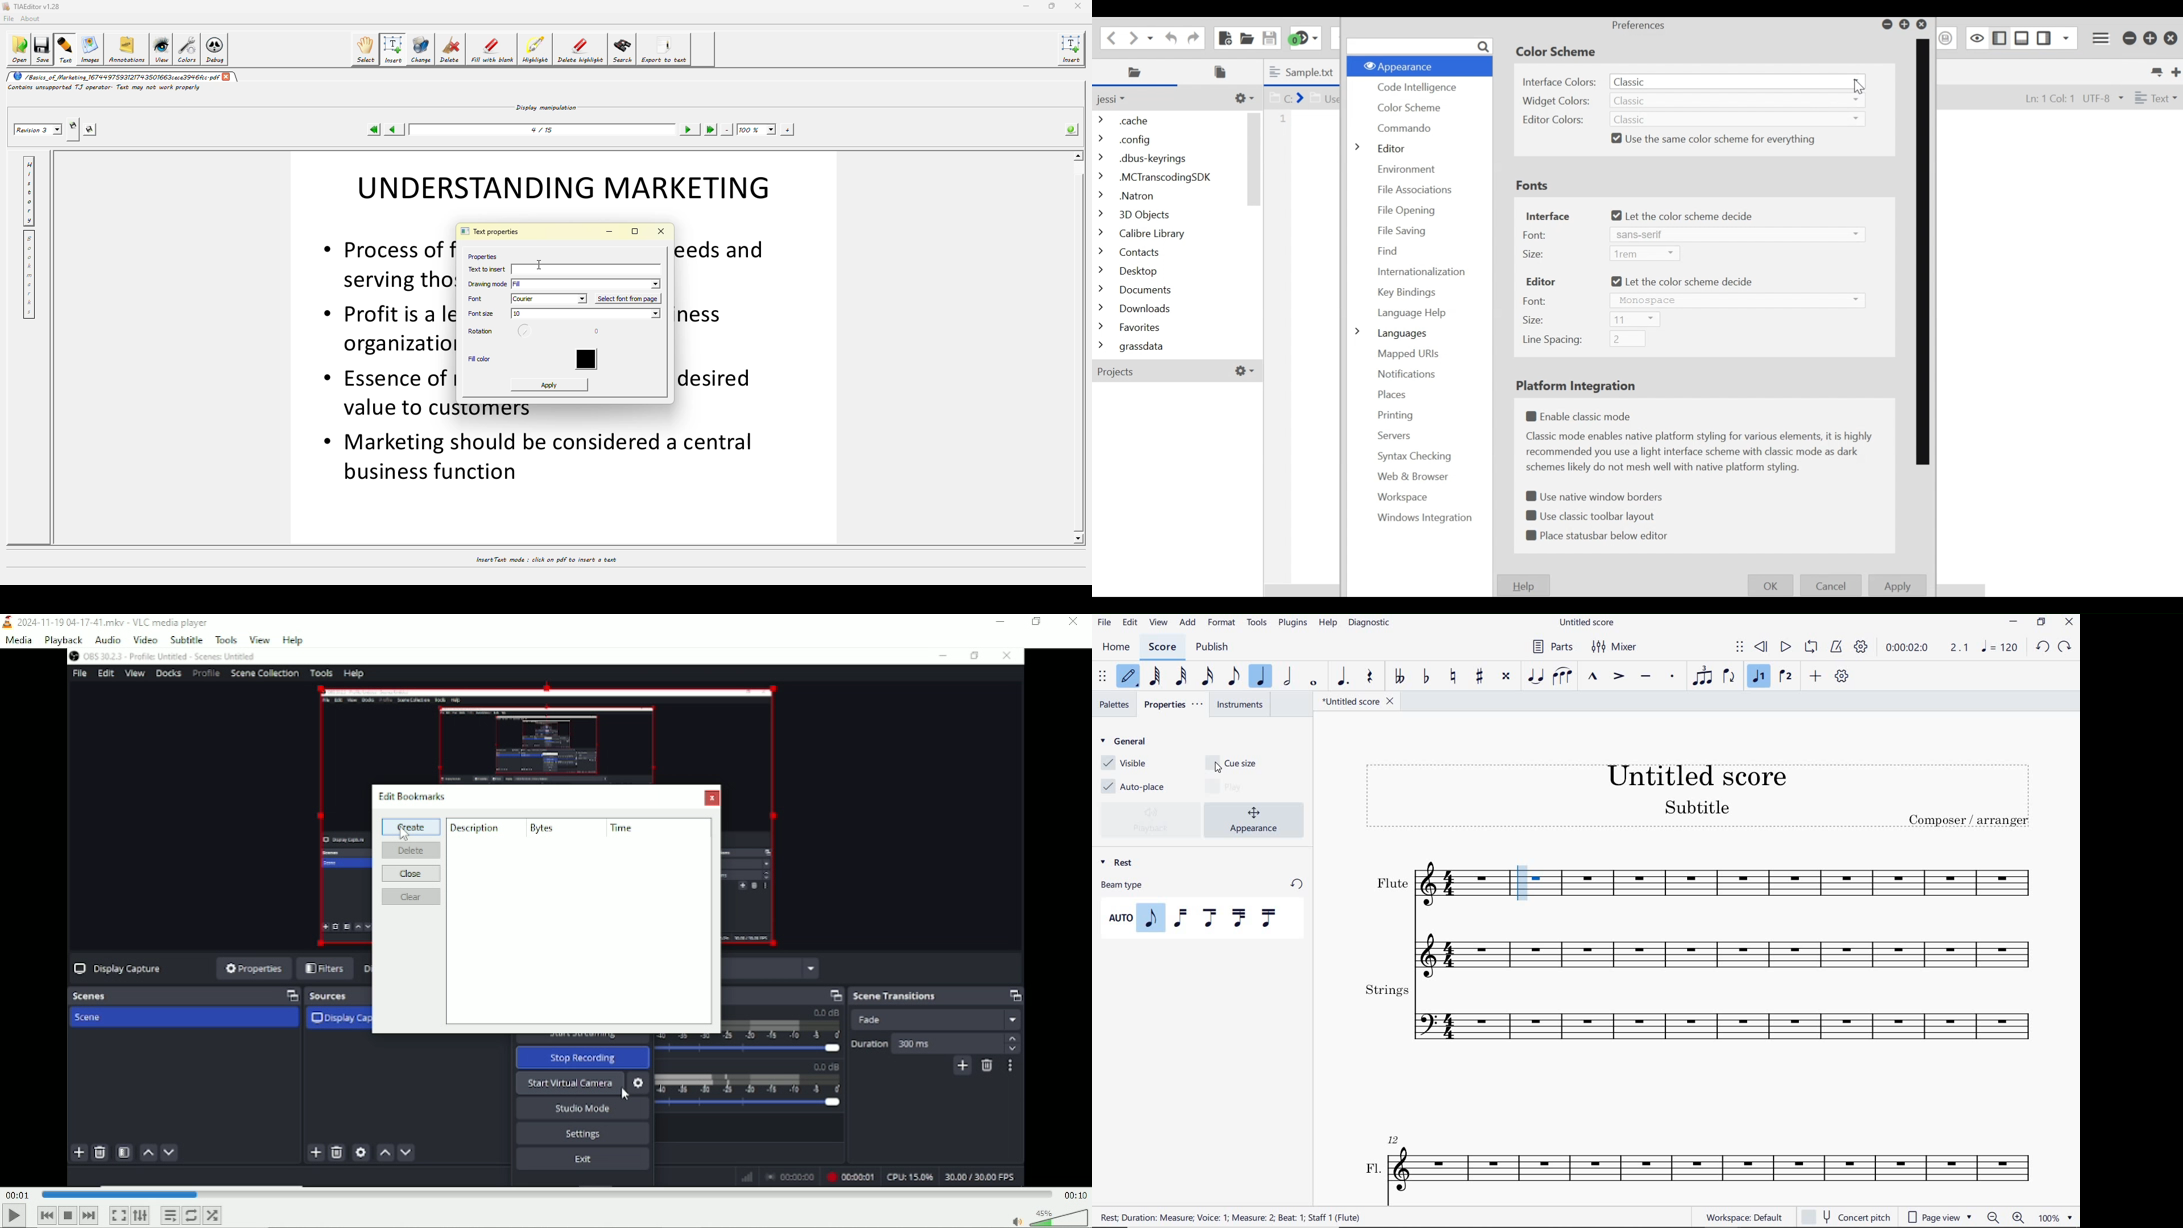 Image resolution: width=2184 pixels, height=1232 pixels. I want to click on Close, so click(712, 799).